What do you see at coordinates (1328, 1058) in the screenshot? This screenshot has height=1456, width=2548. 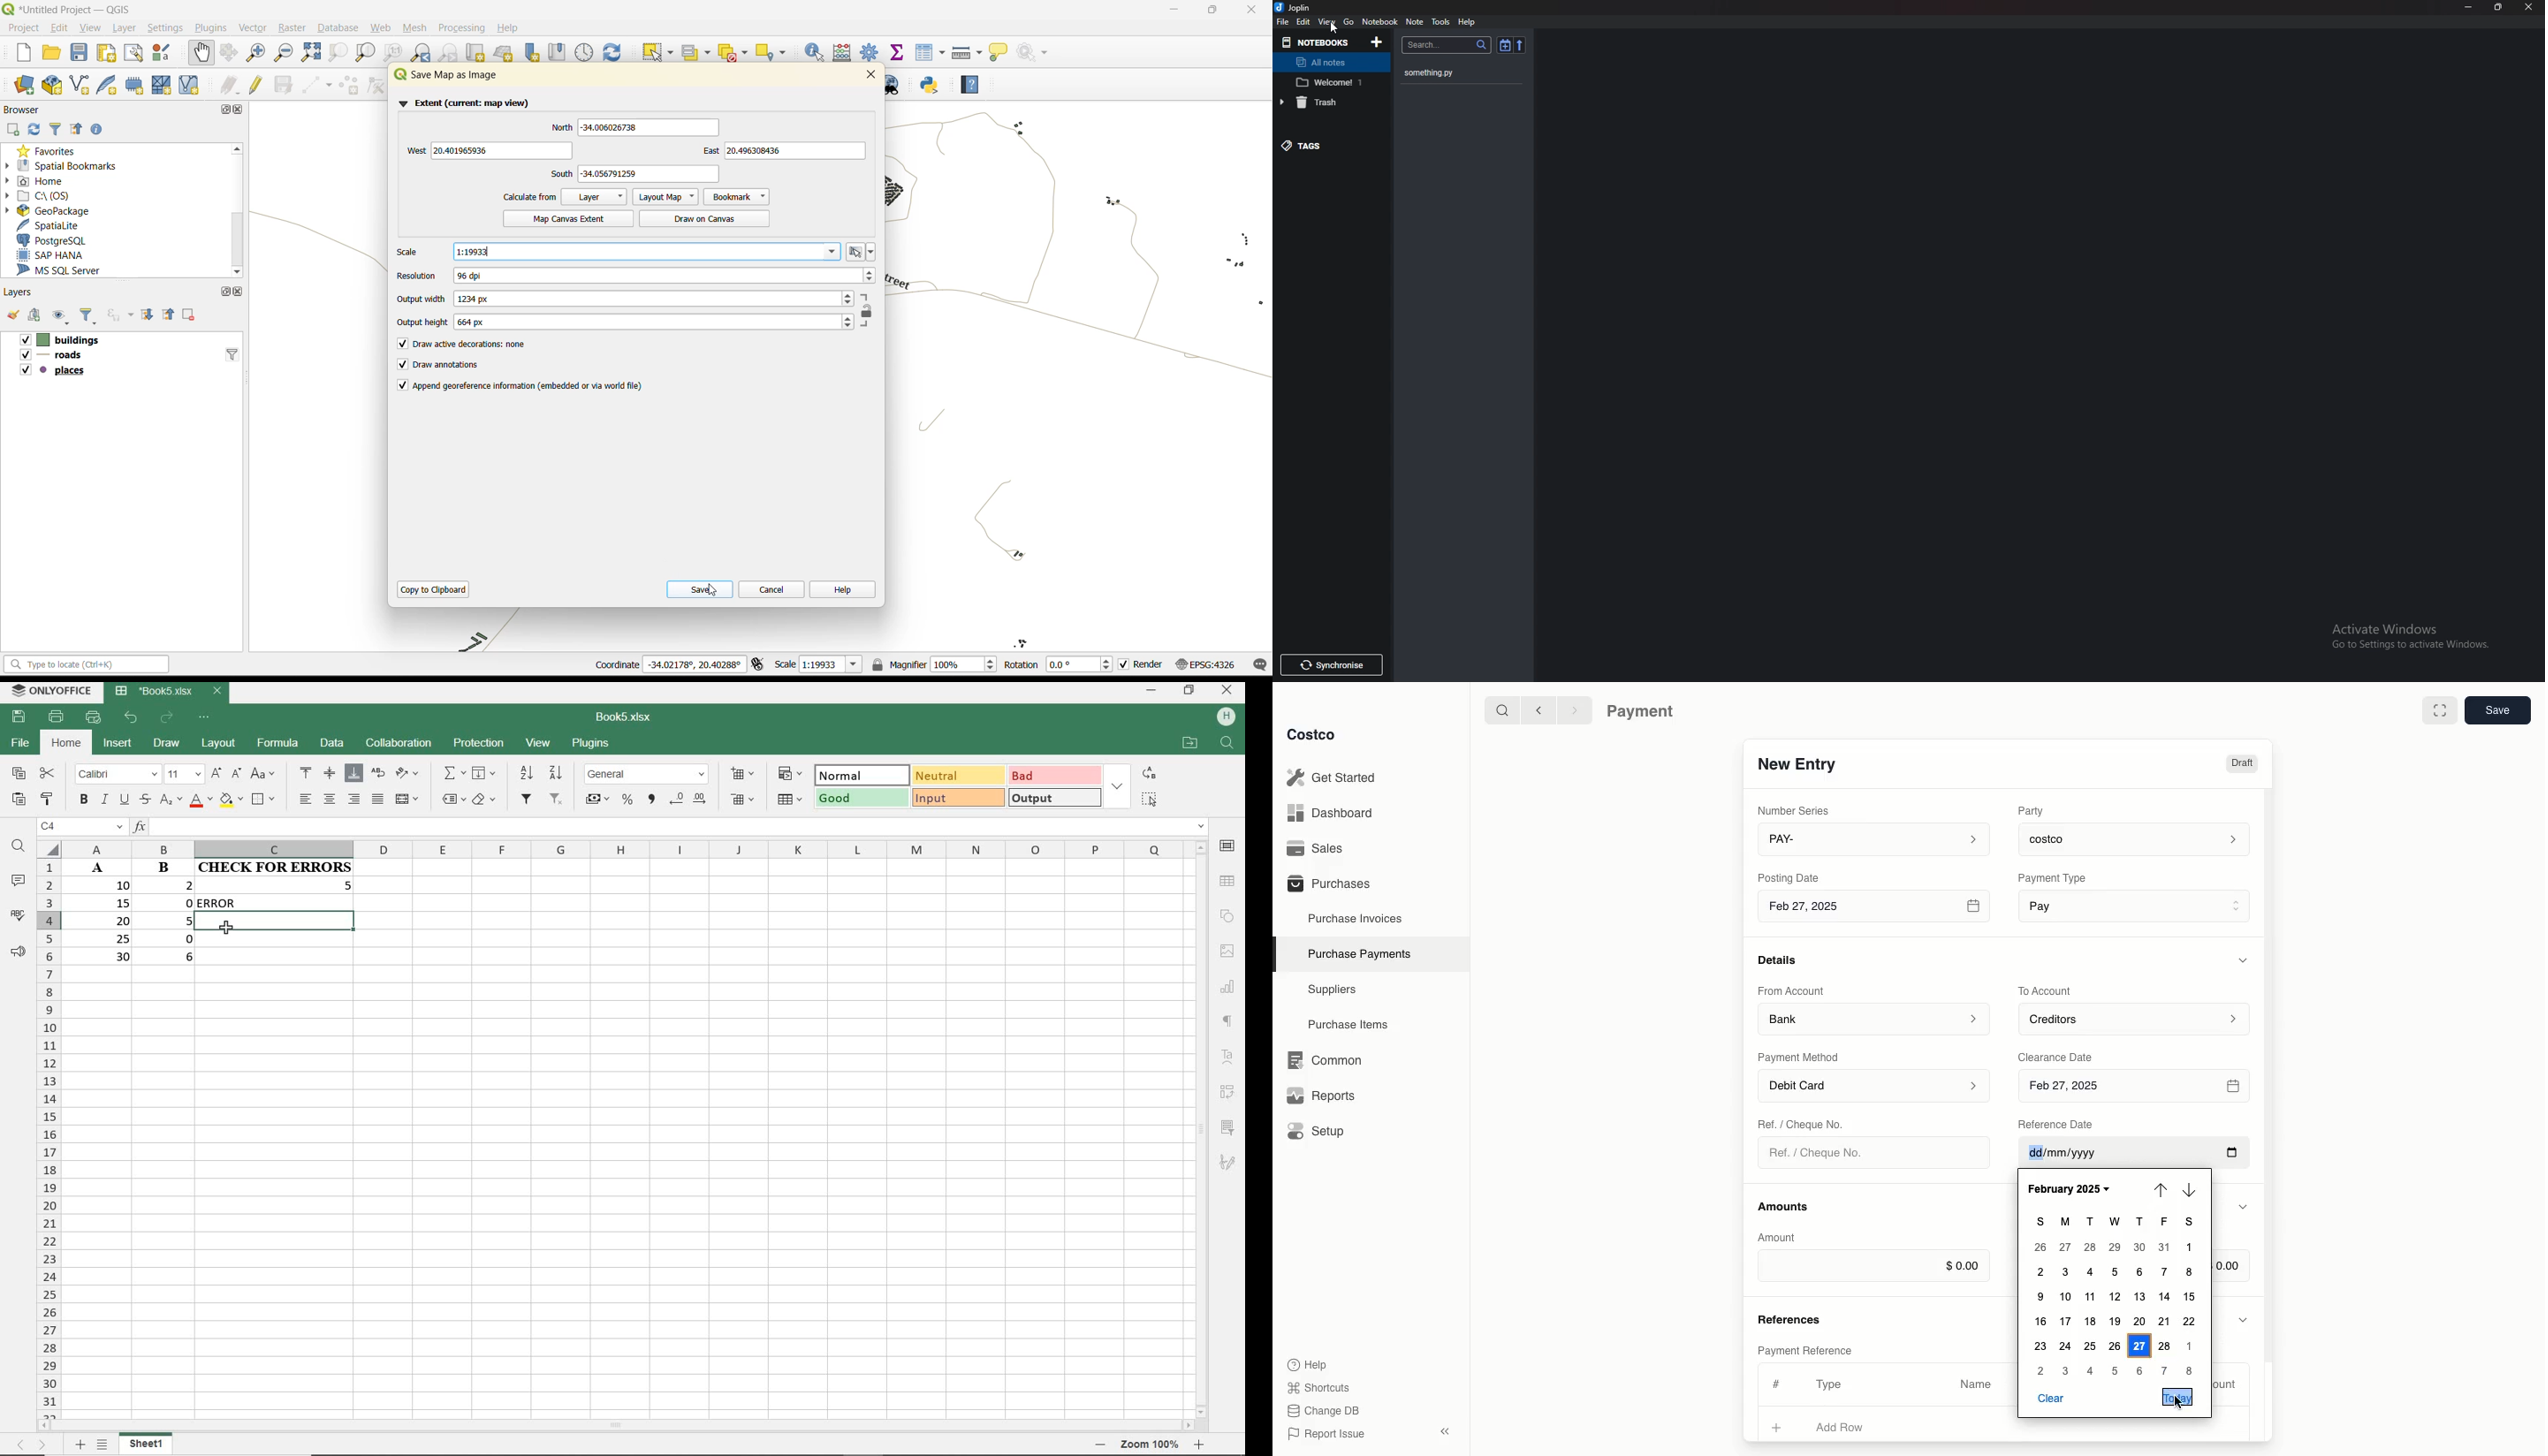 I see `‘Common` at bounding box center [1328, 1058].